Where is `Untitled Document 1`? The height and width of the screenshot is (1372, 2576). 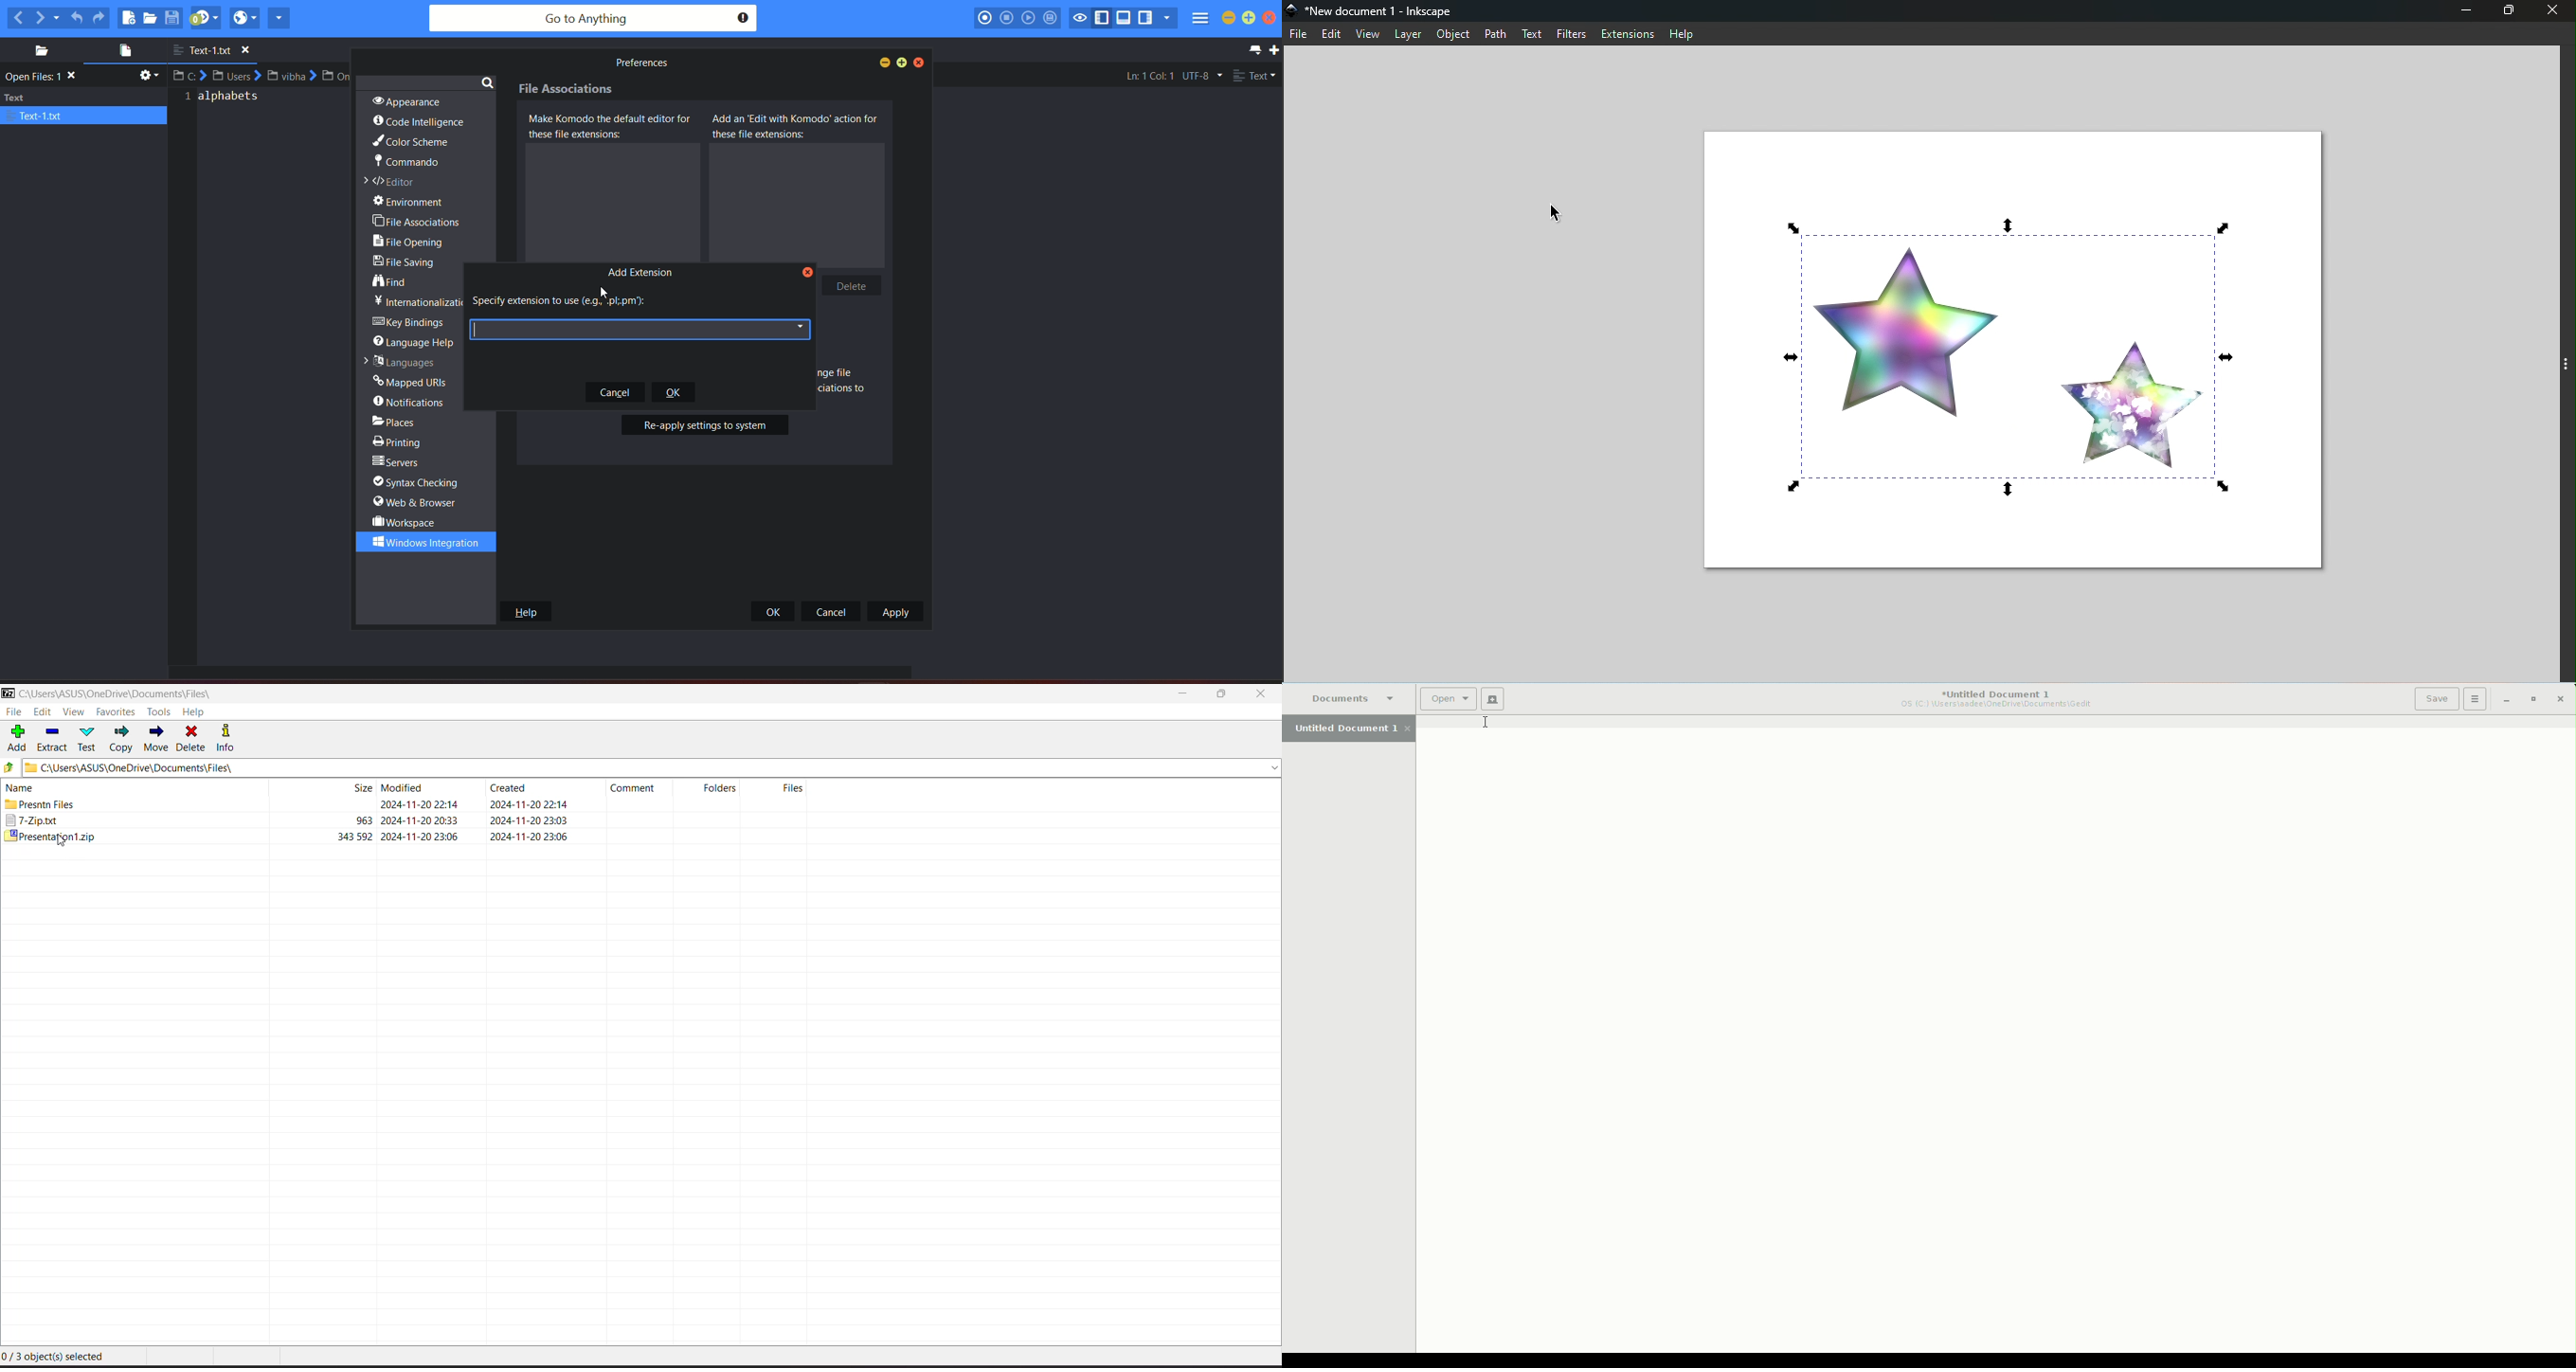
Untitled Document 1 is located at coordinates (1998, 697).